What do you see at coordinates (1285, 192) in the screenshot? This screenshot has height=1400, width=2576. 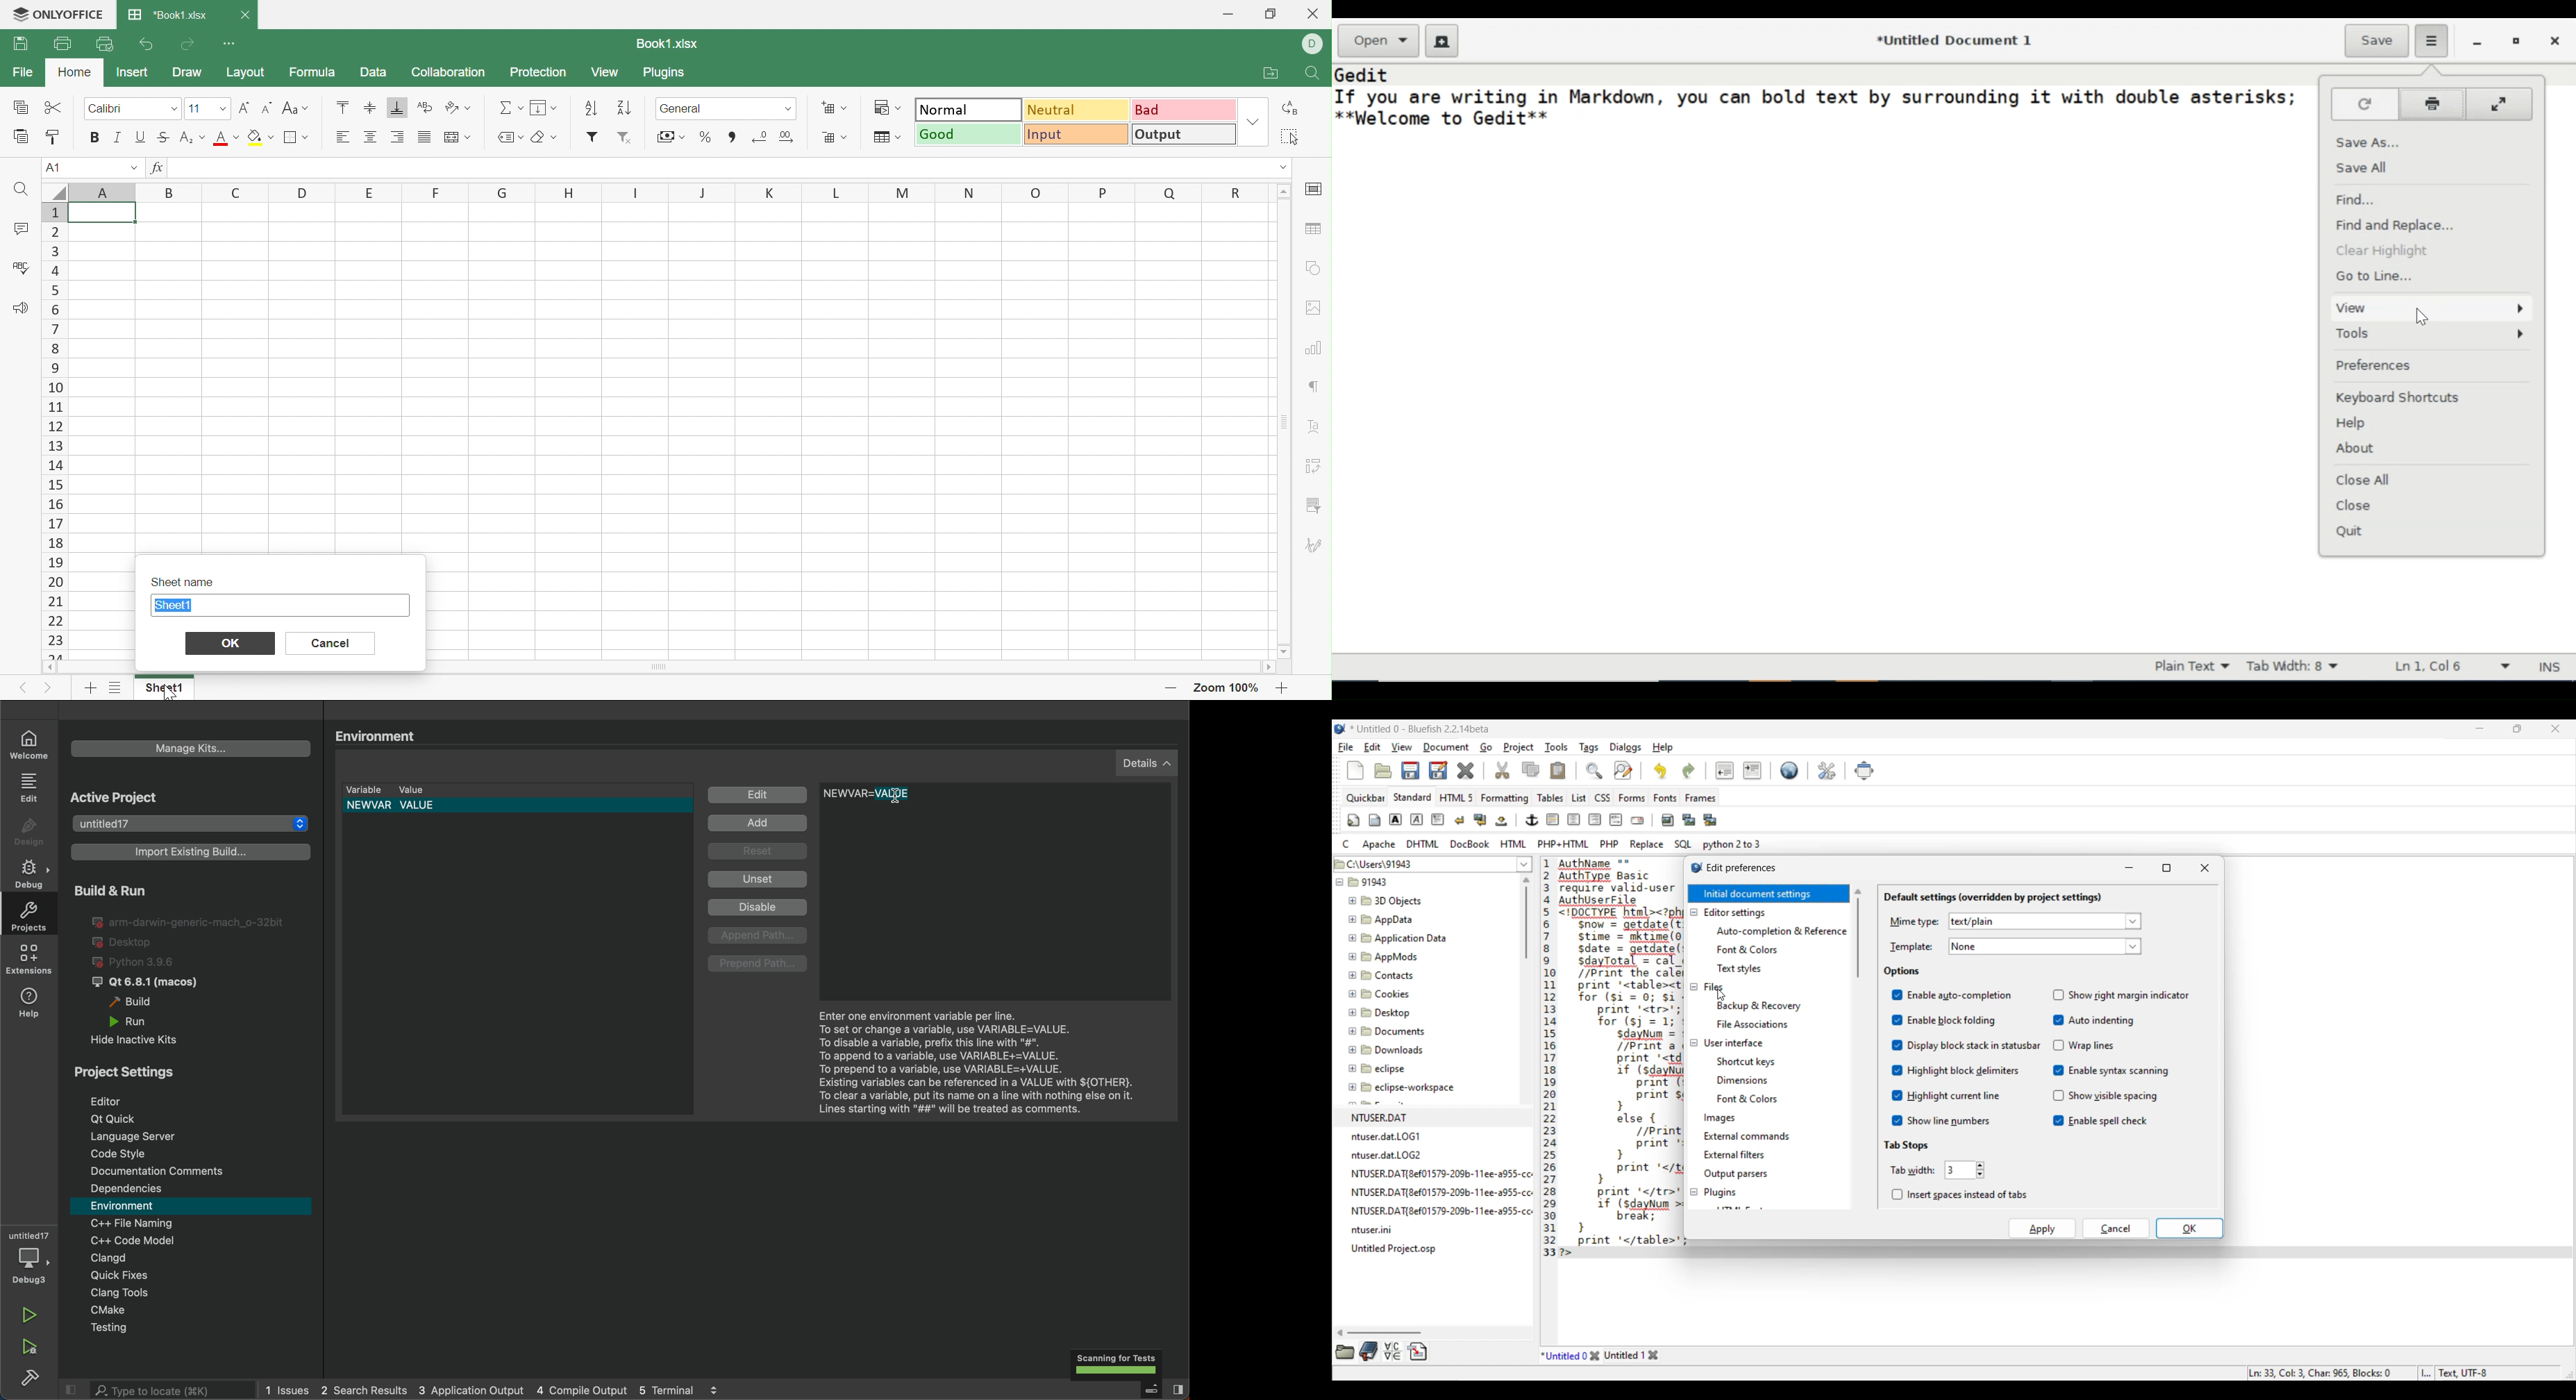 I see `Scroll Up` at bounding box center [1285, 192].